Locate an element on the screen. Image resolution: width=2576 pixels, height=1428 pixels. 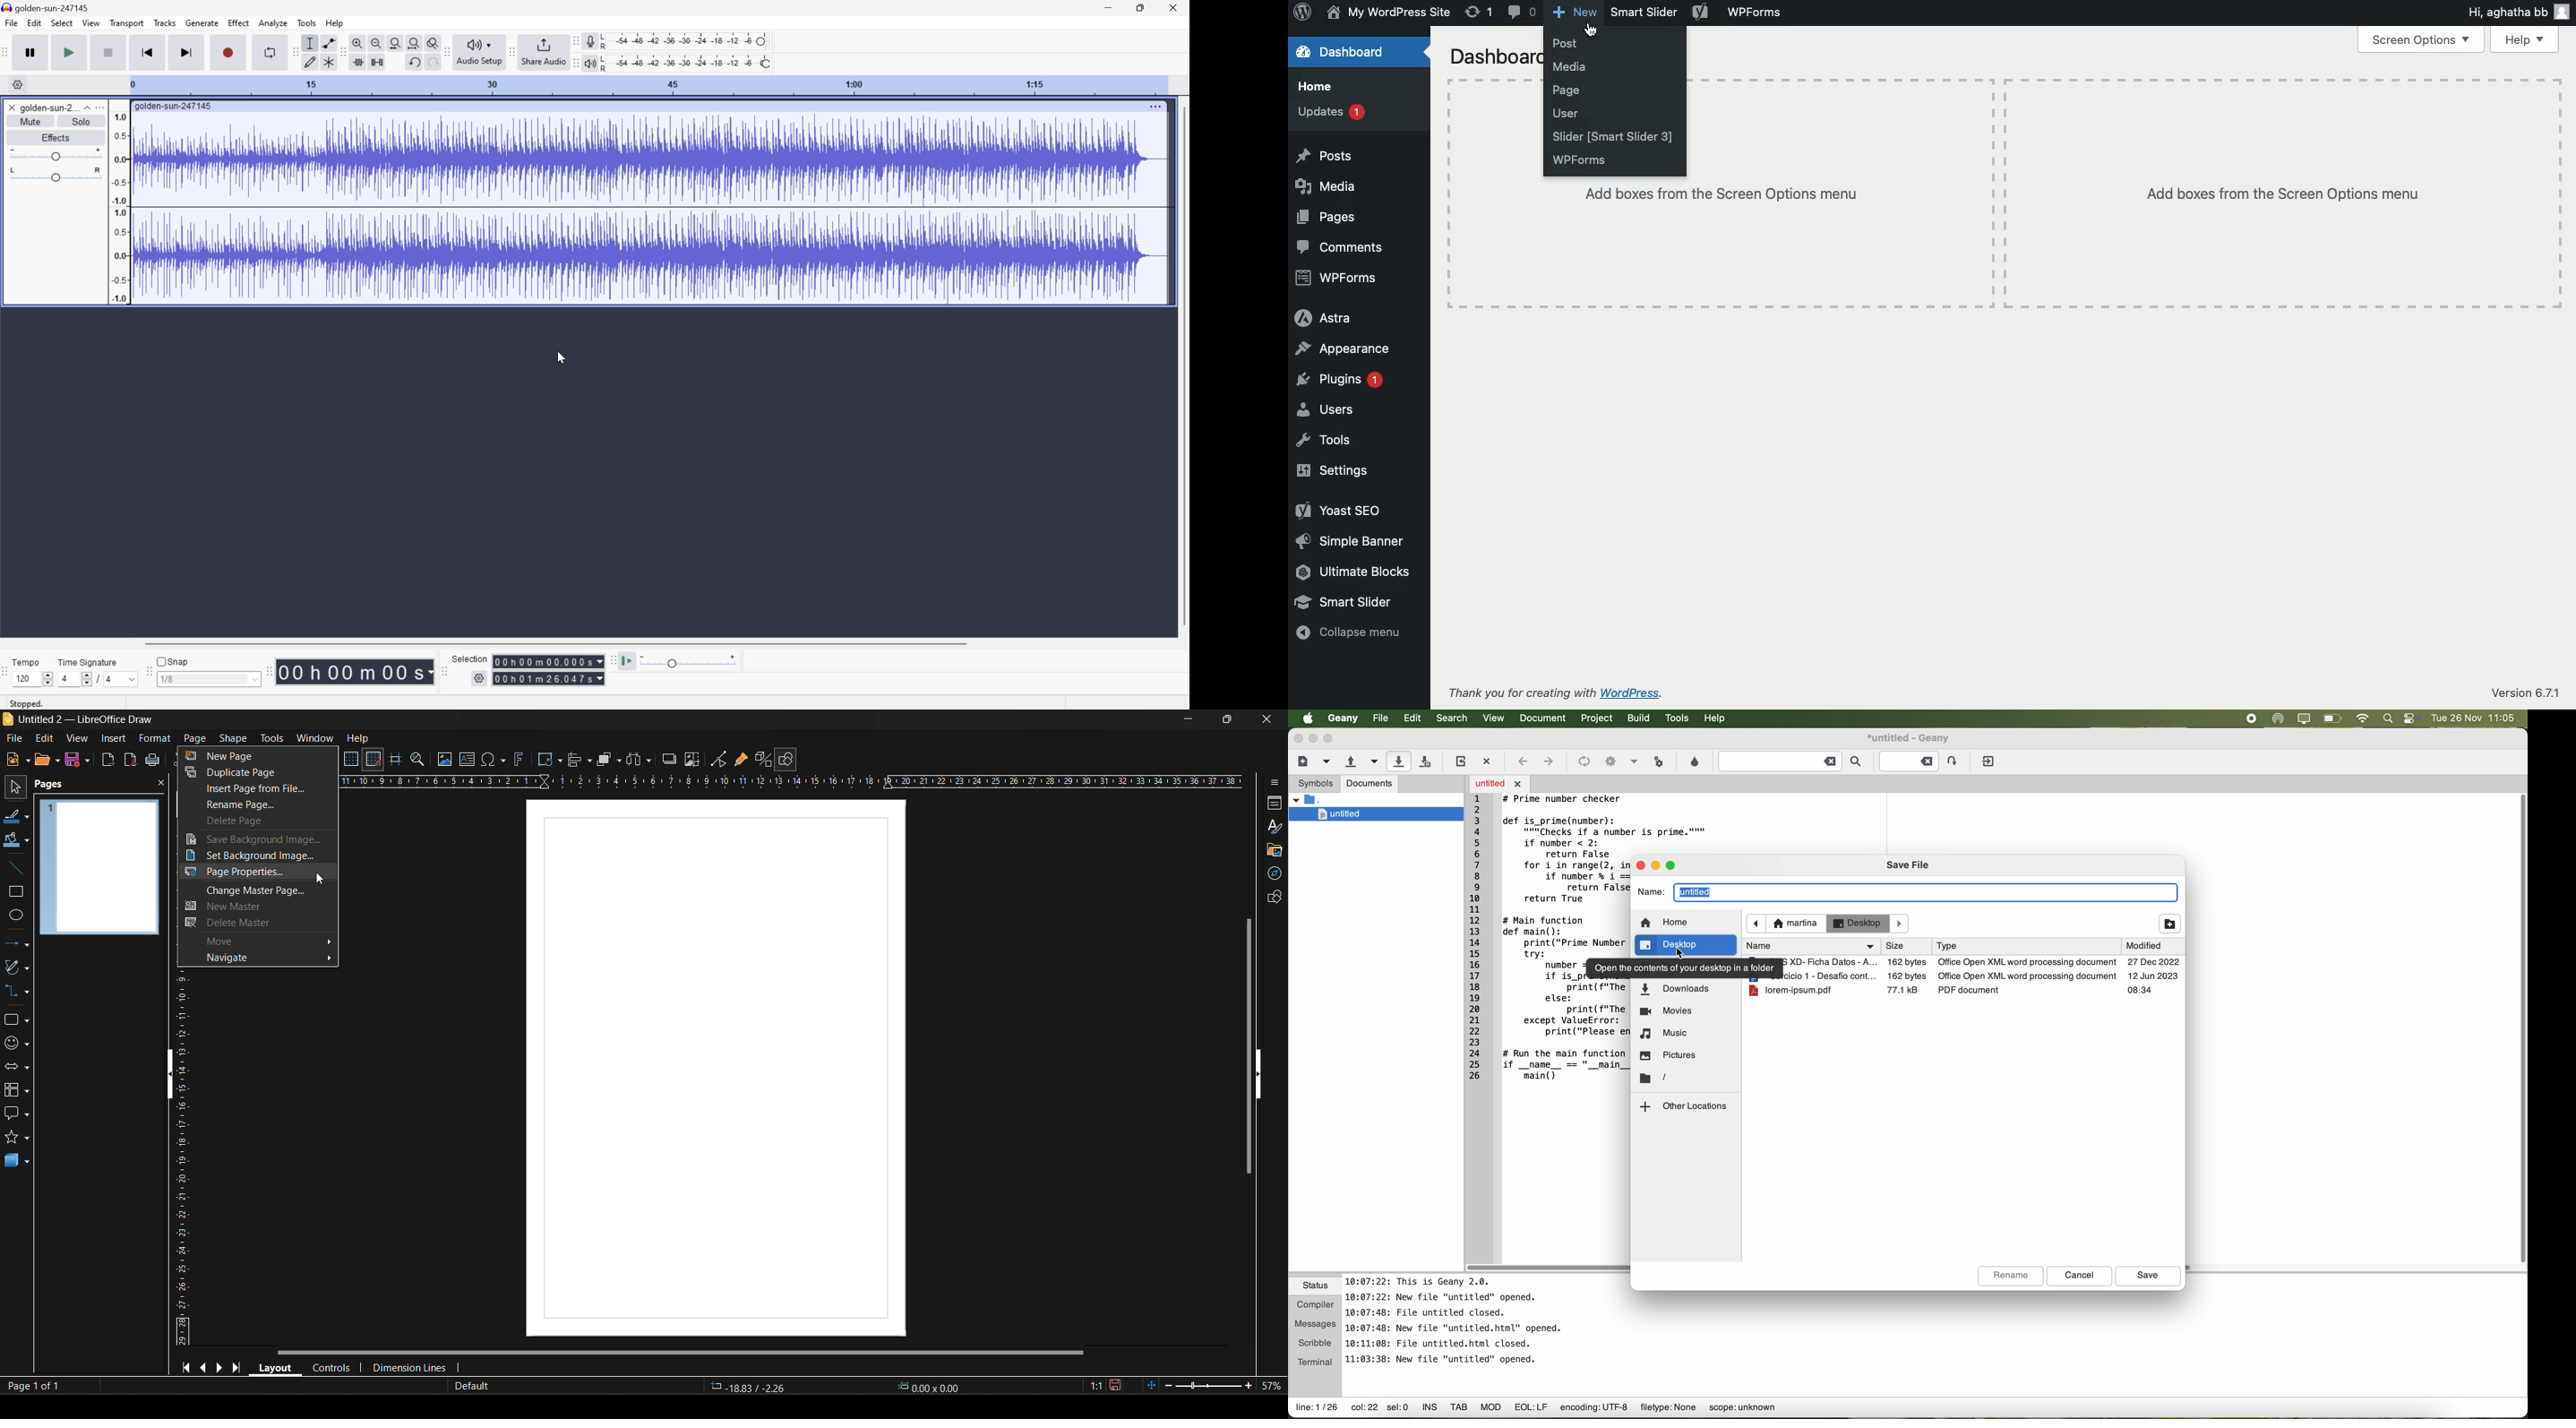
Share audio is located at coordinates (543, 53).